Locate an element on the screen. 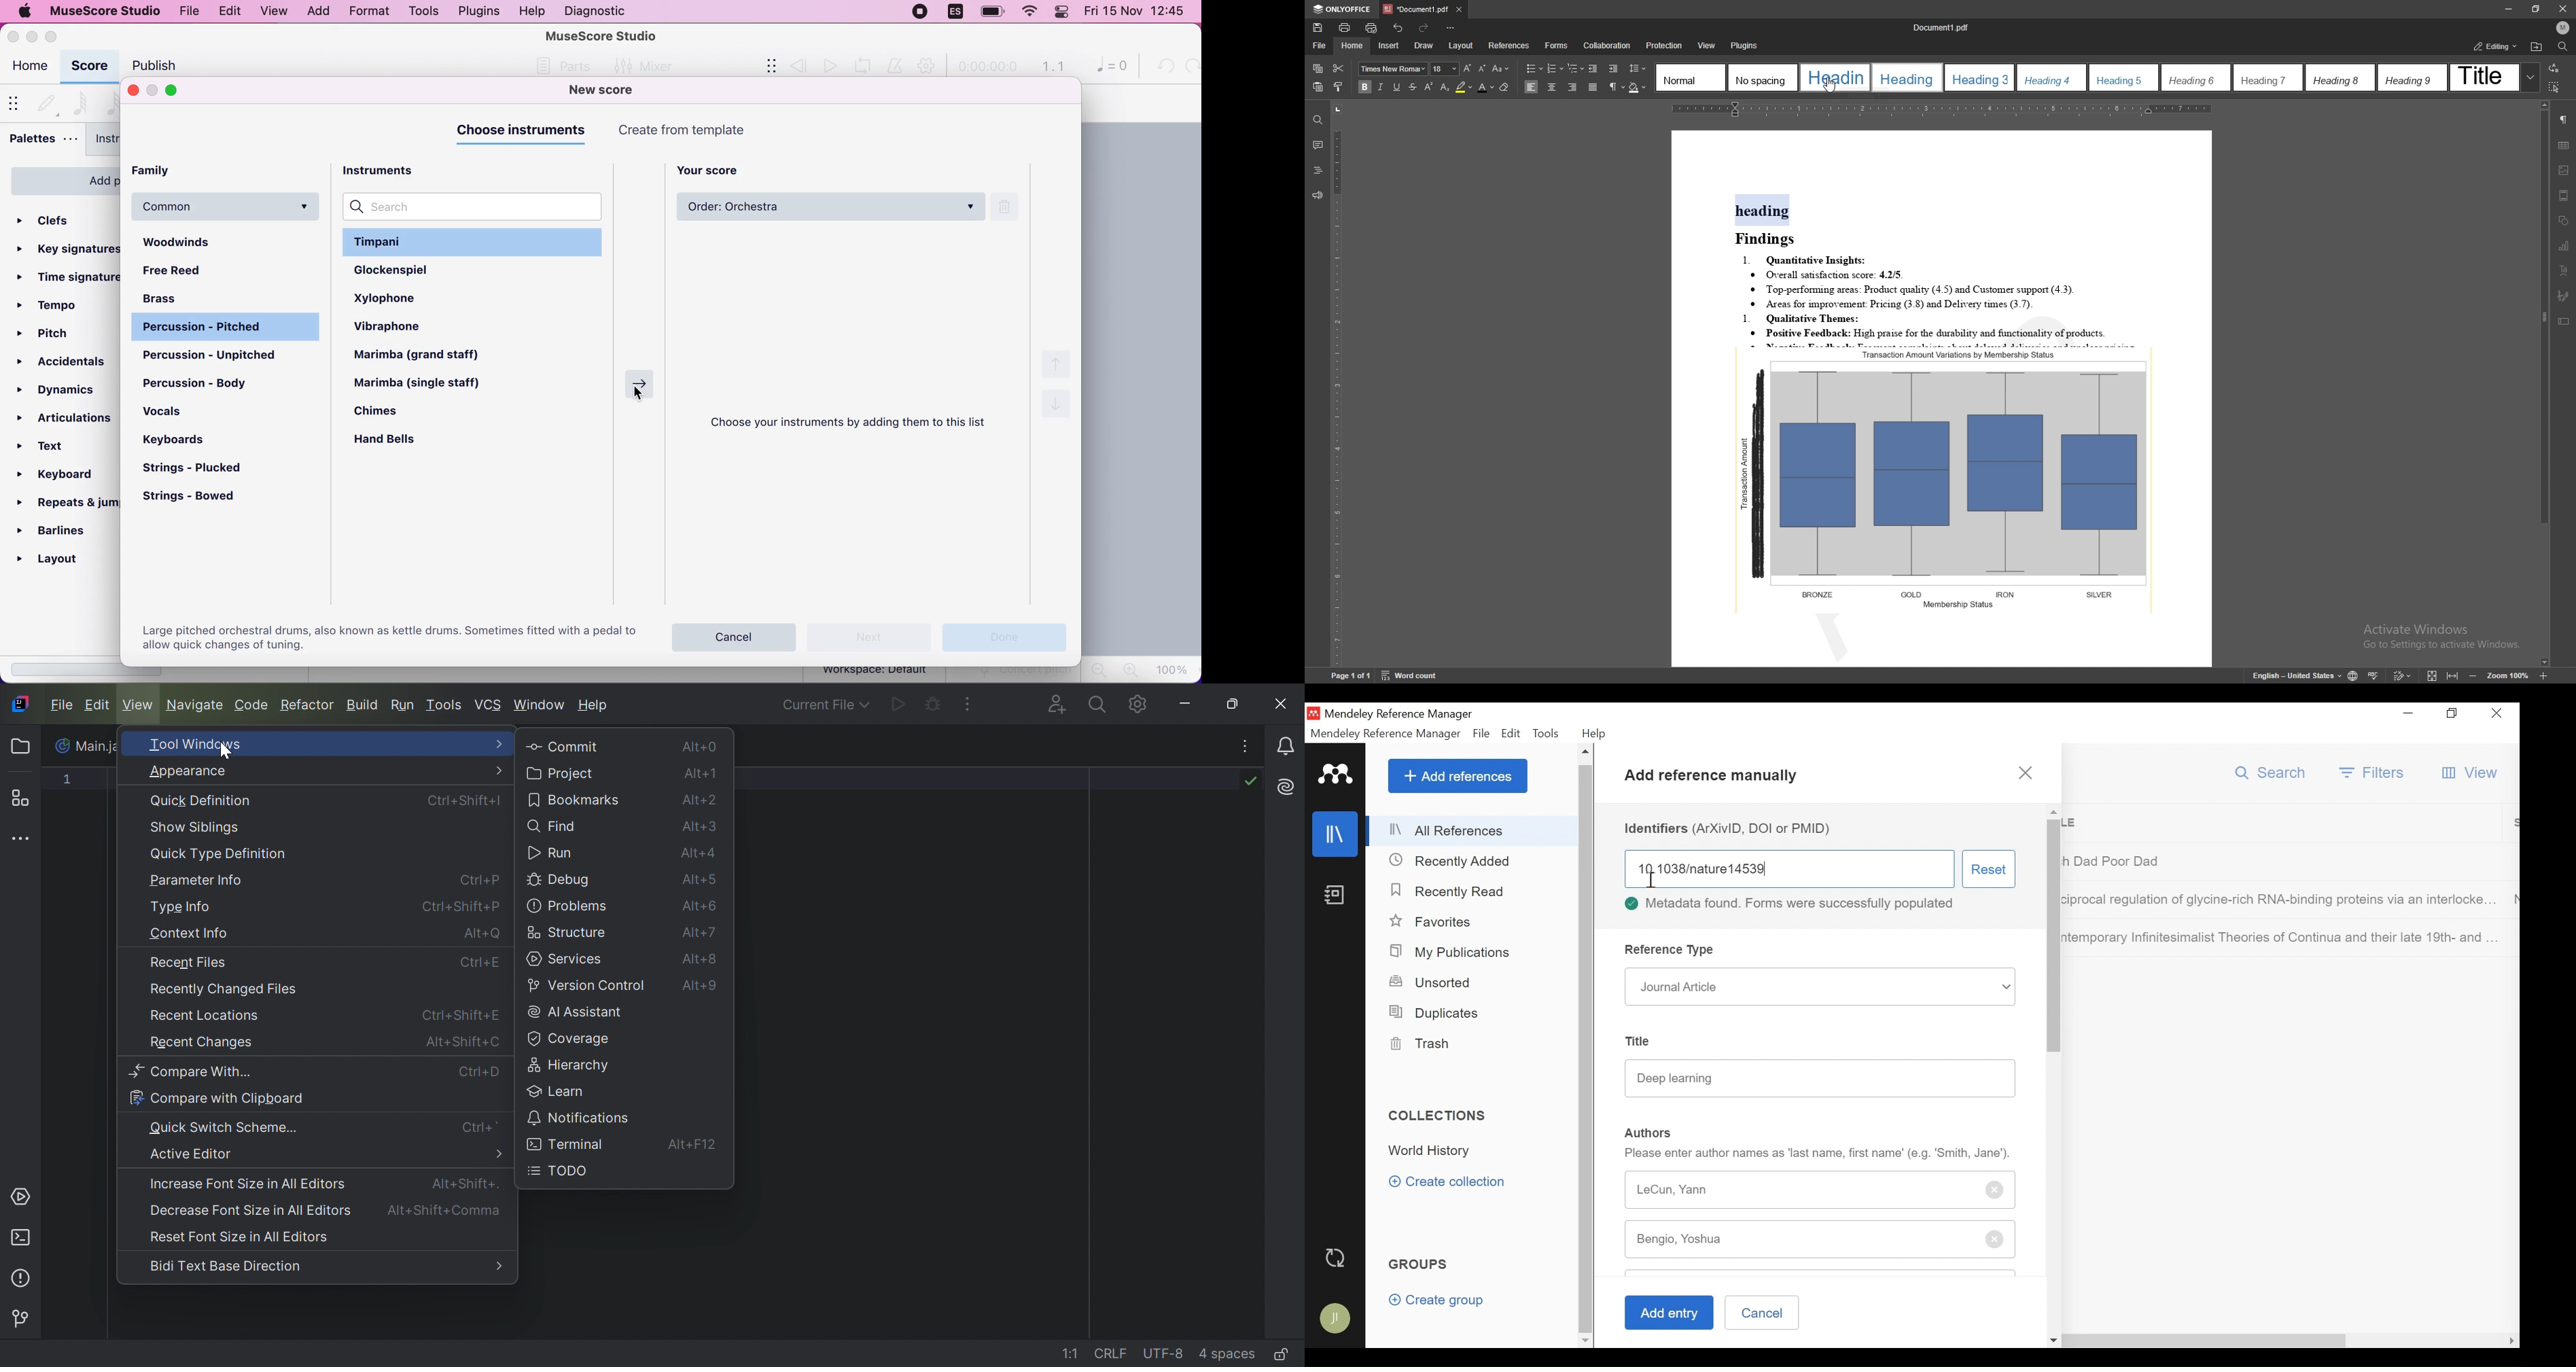 The image size is (2576, 1372). align centre is located at coordinates (1552, 87).